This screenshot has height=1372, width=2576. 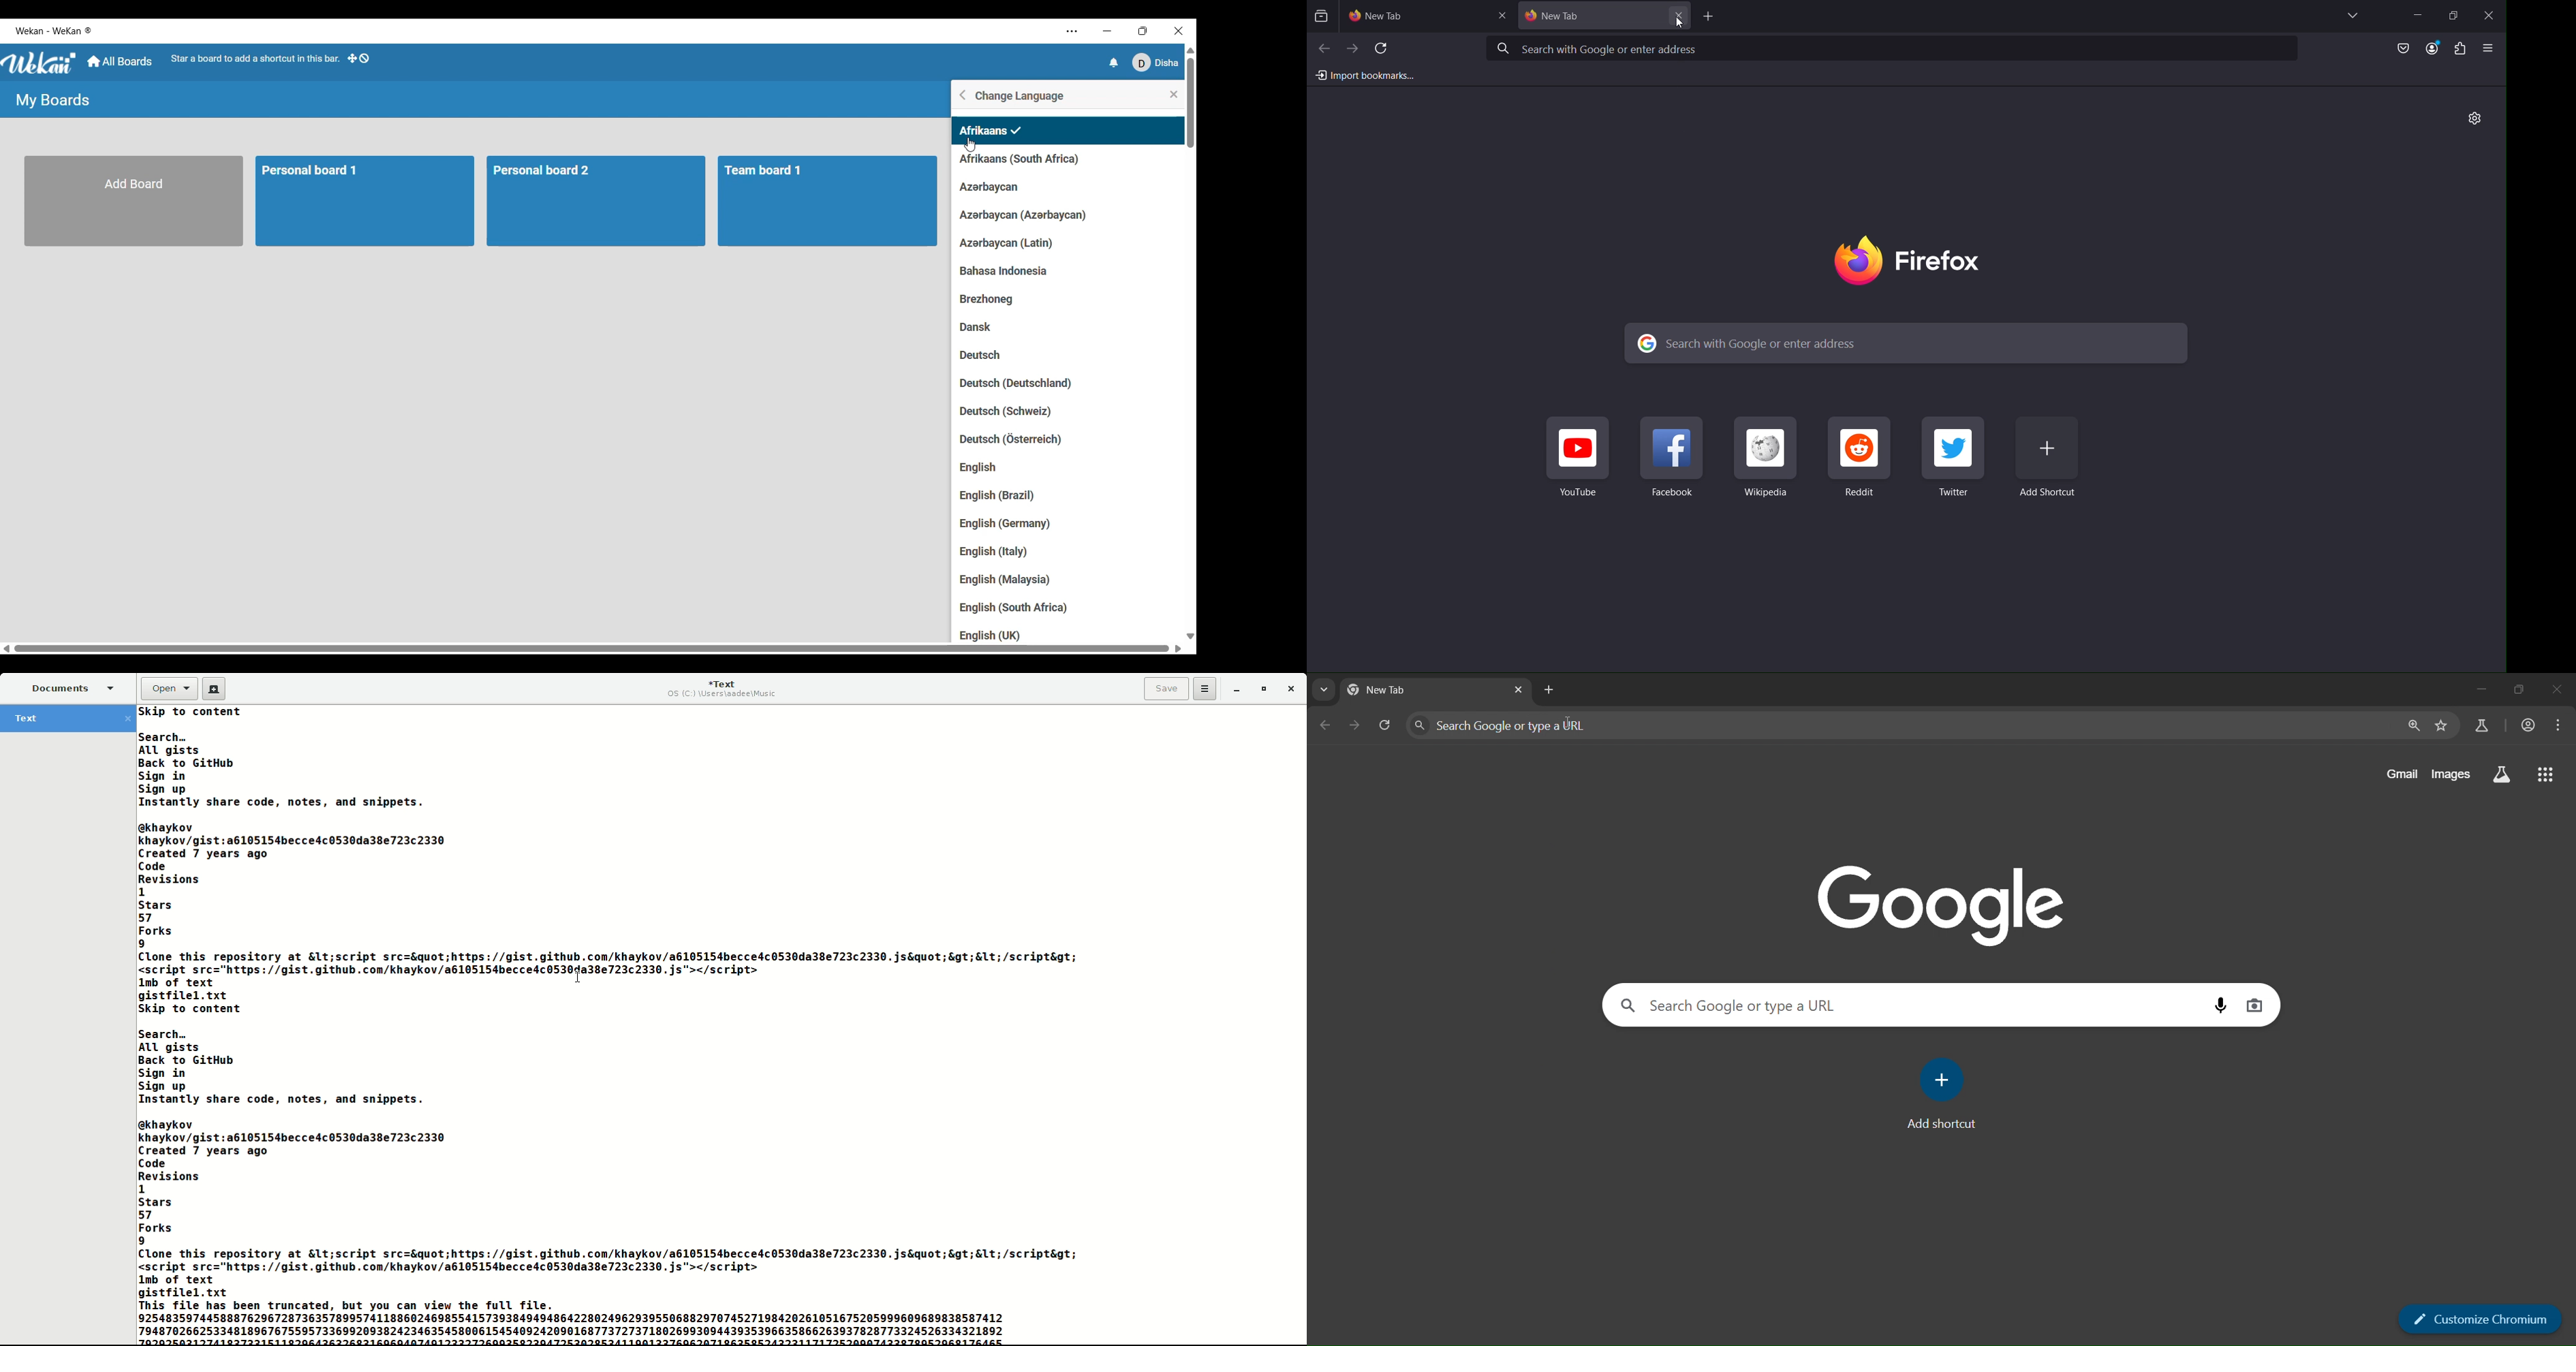 What do you see at coordinates (1116, 62) in the screenshot?
I see `Notifications` at bounding box center [1116, 62].